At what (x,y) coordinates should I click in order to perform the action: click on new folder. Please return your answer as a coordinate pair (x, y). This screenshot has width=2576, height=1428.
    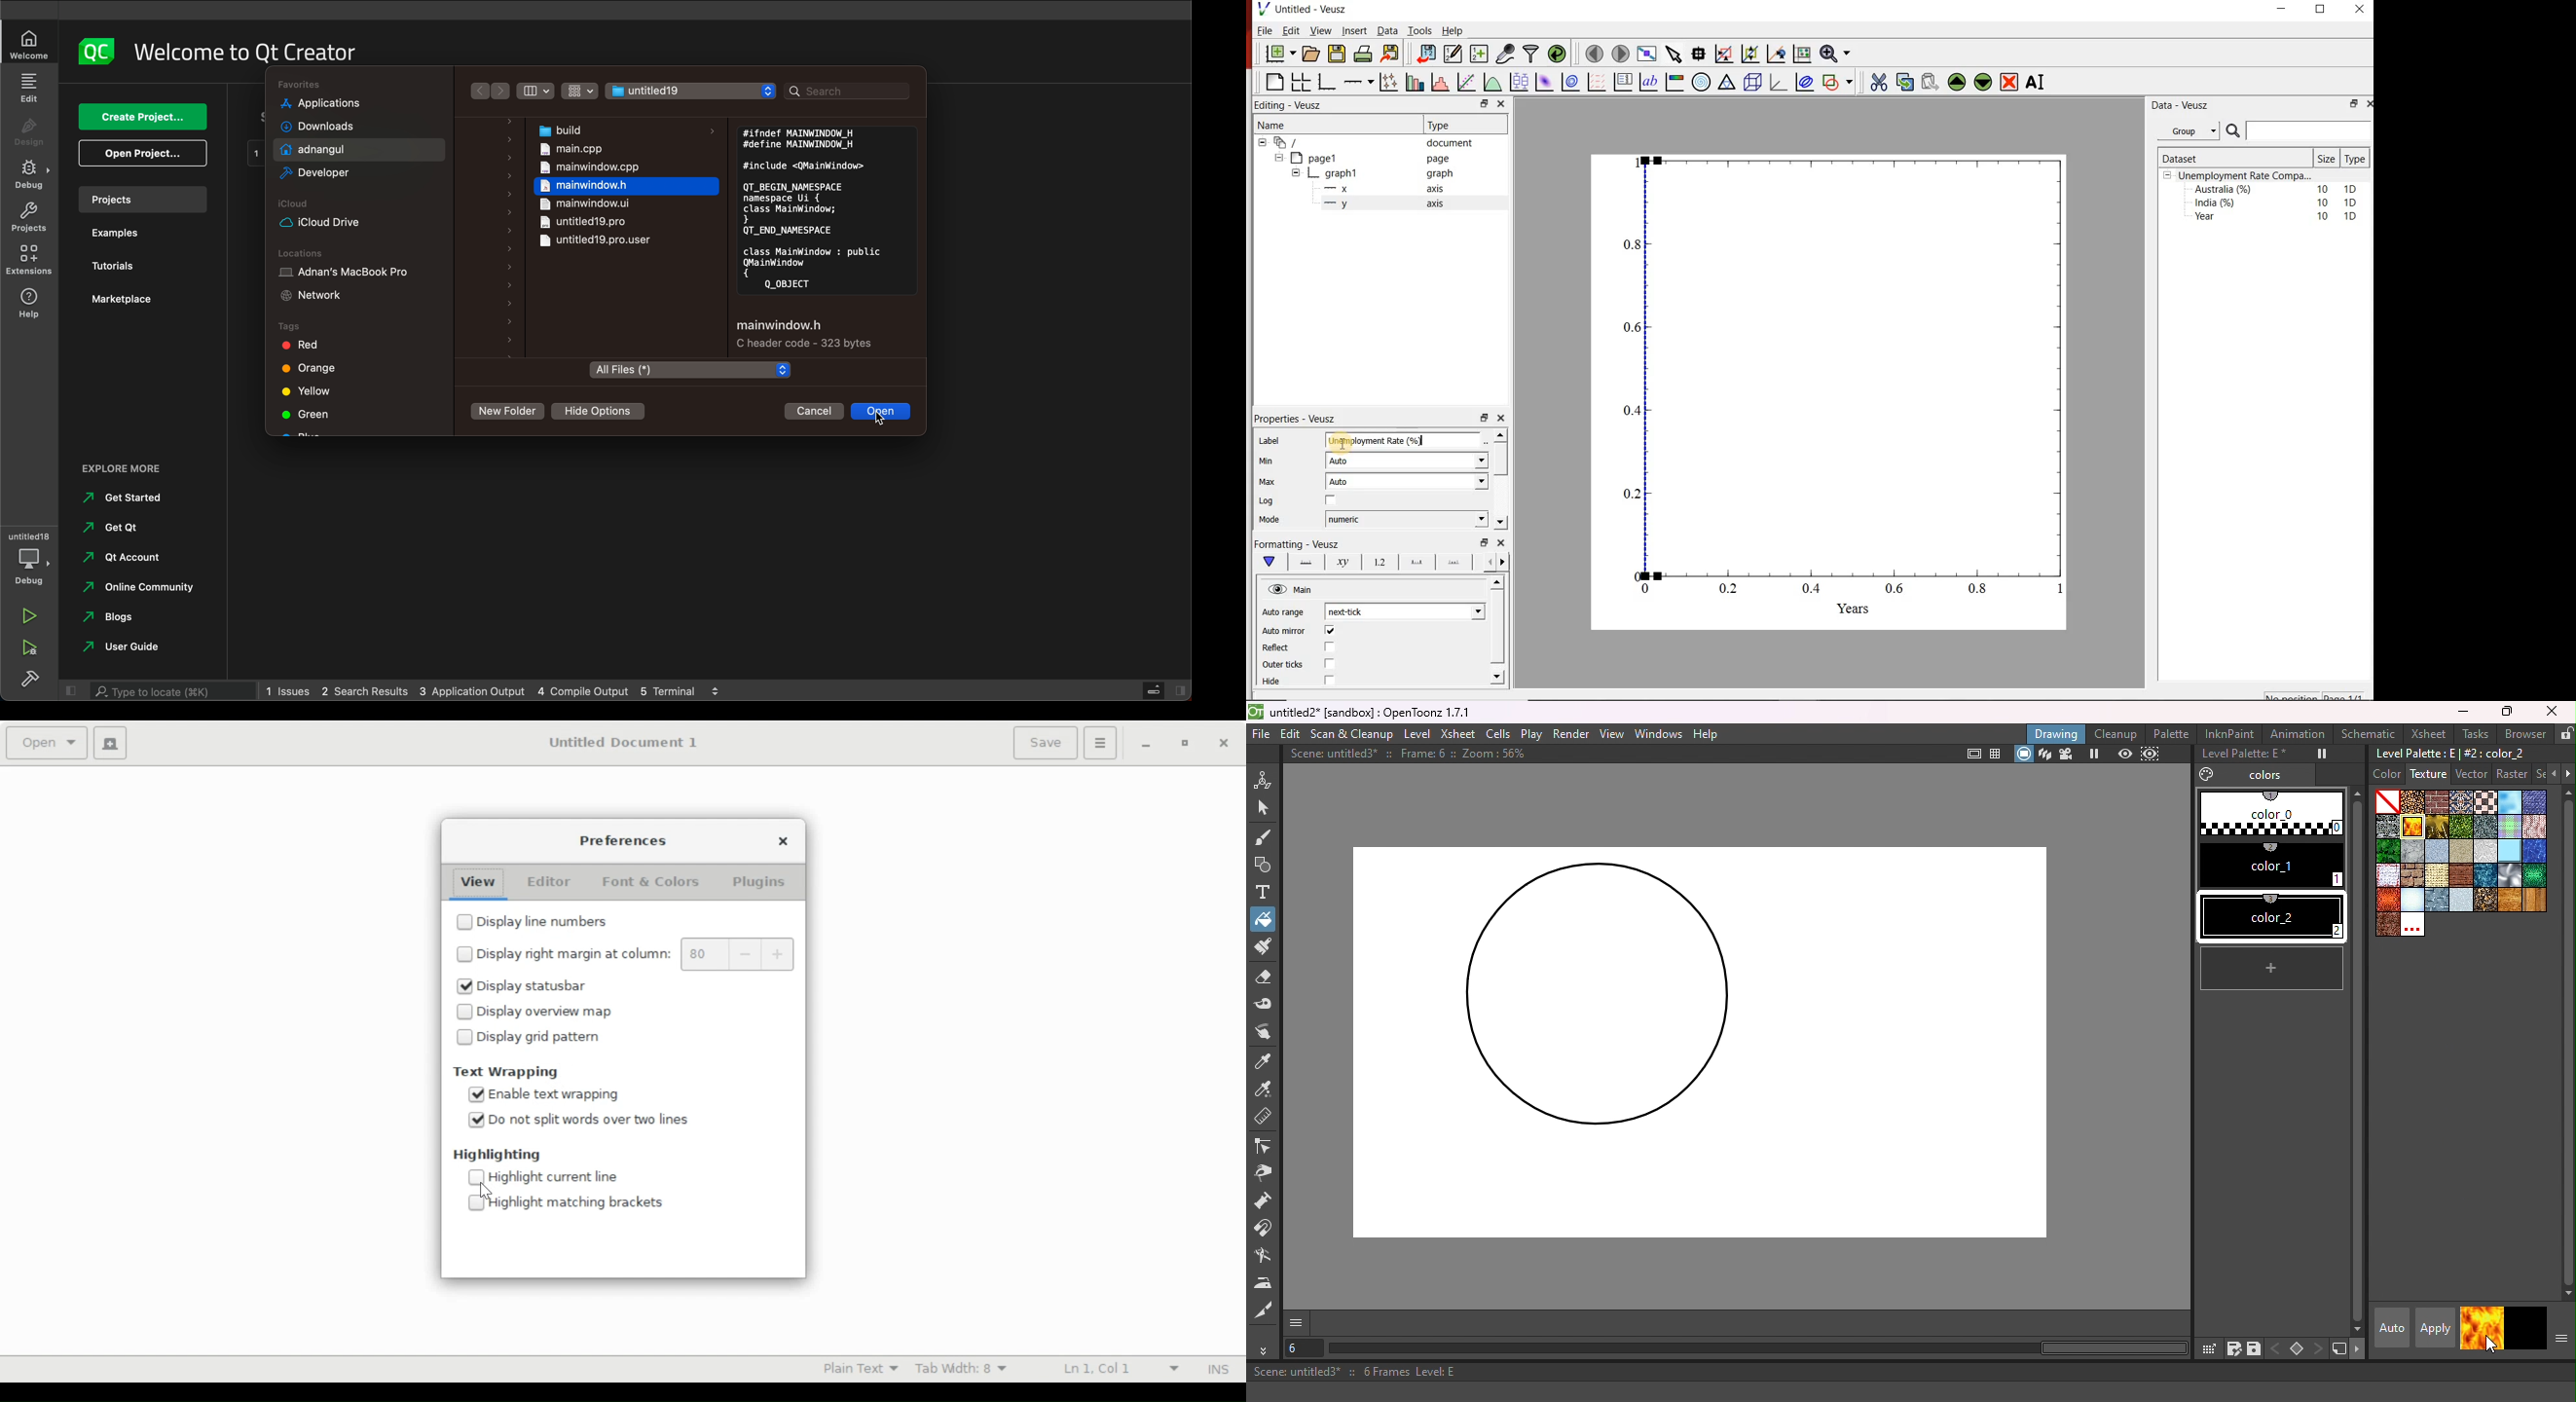
    Looking at the image, I should click on (511, 413).